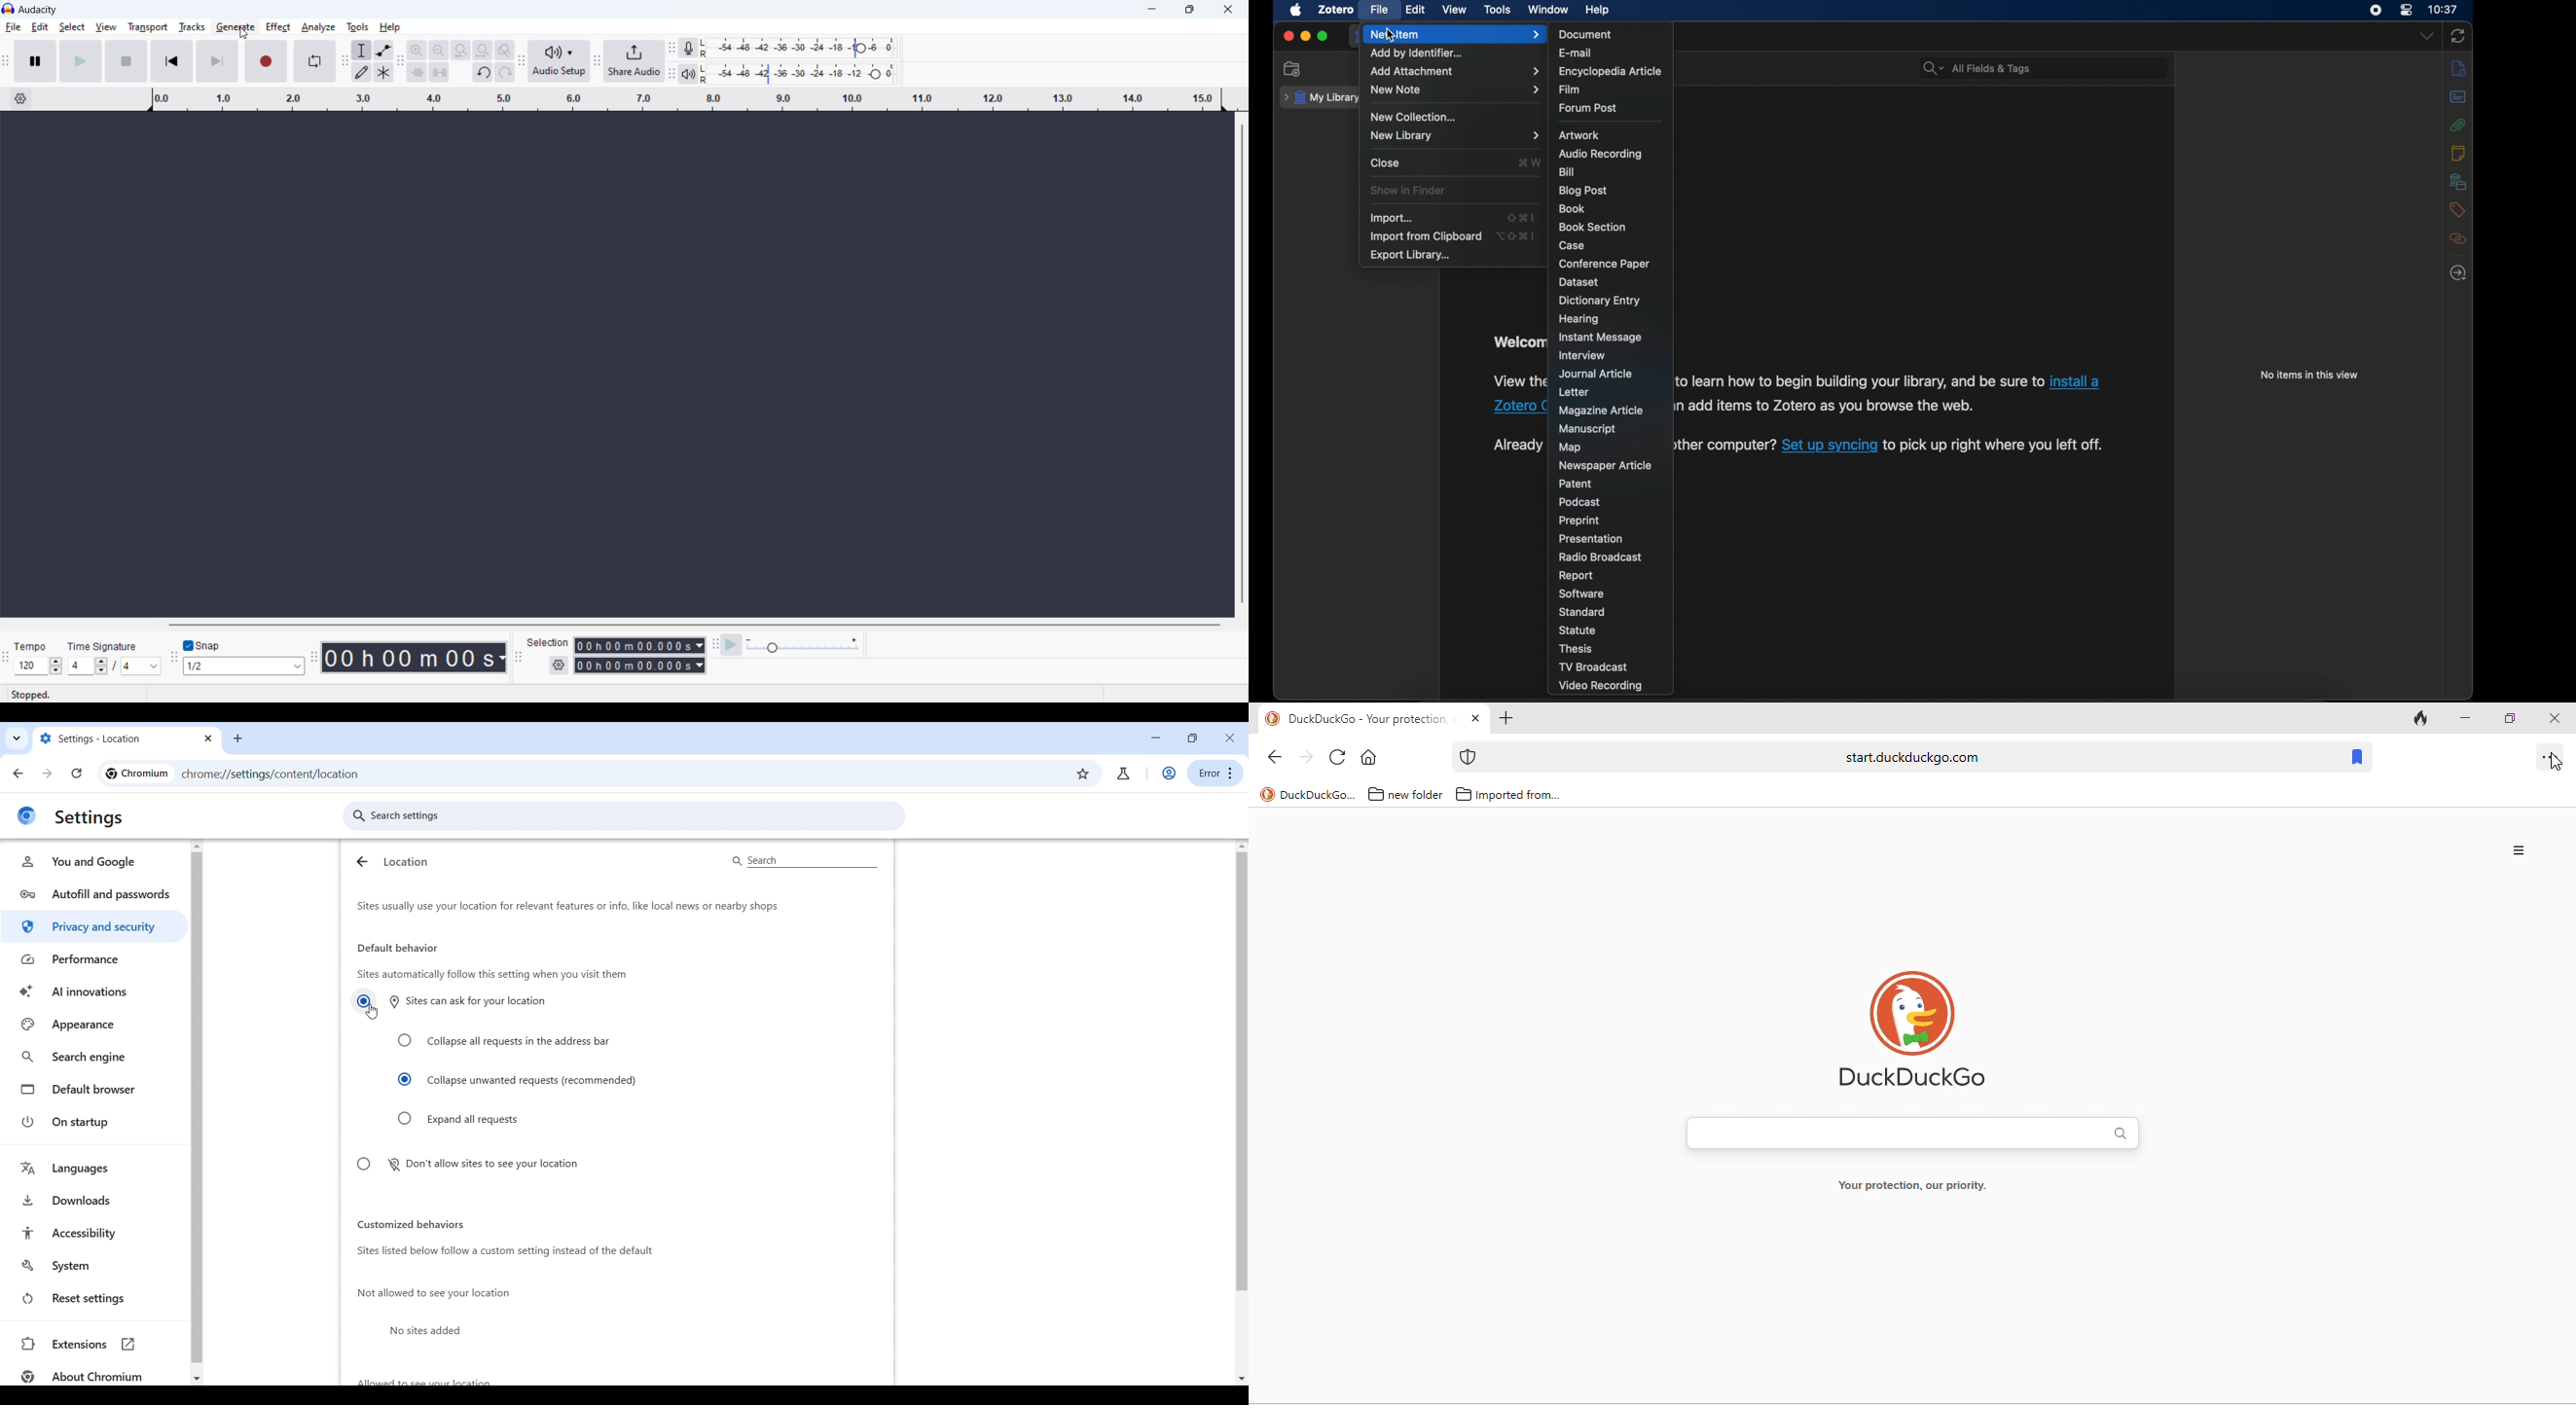 The width and height of the screenshot is (2576, 1428). What do you see at coordinates (2444, 10) in the screenshot?
I see `10.37` at bounding box center [2444, 10].